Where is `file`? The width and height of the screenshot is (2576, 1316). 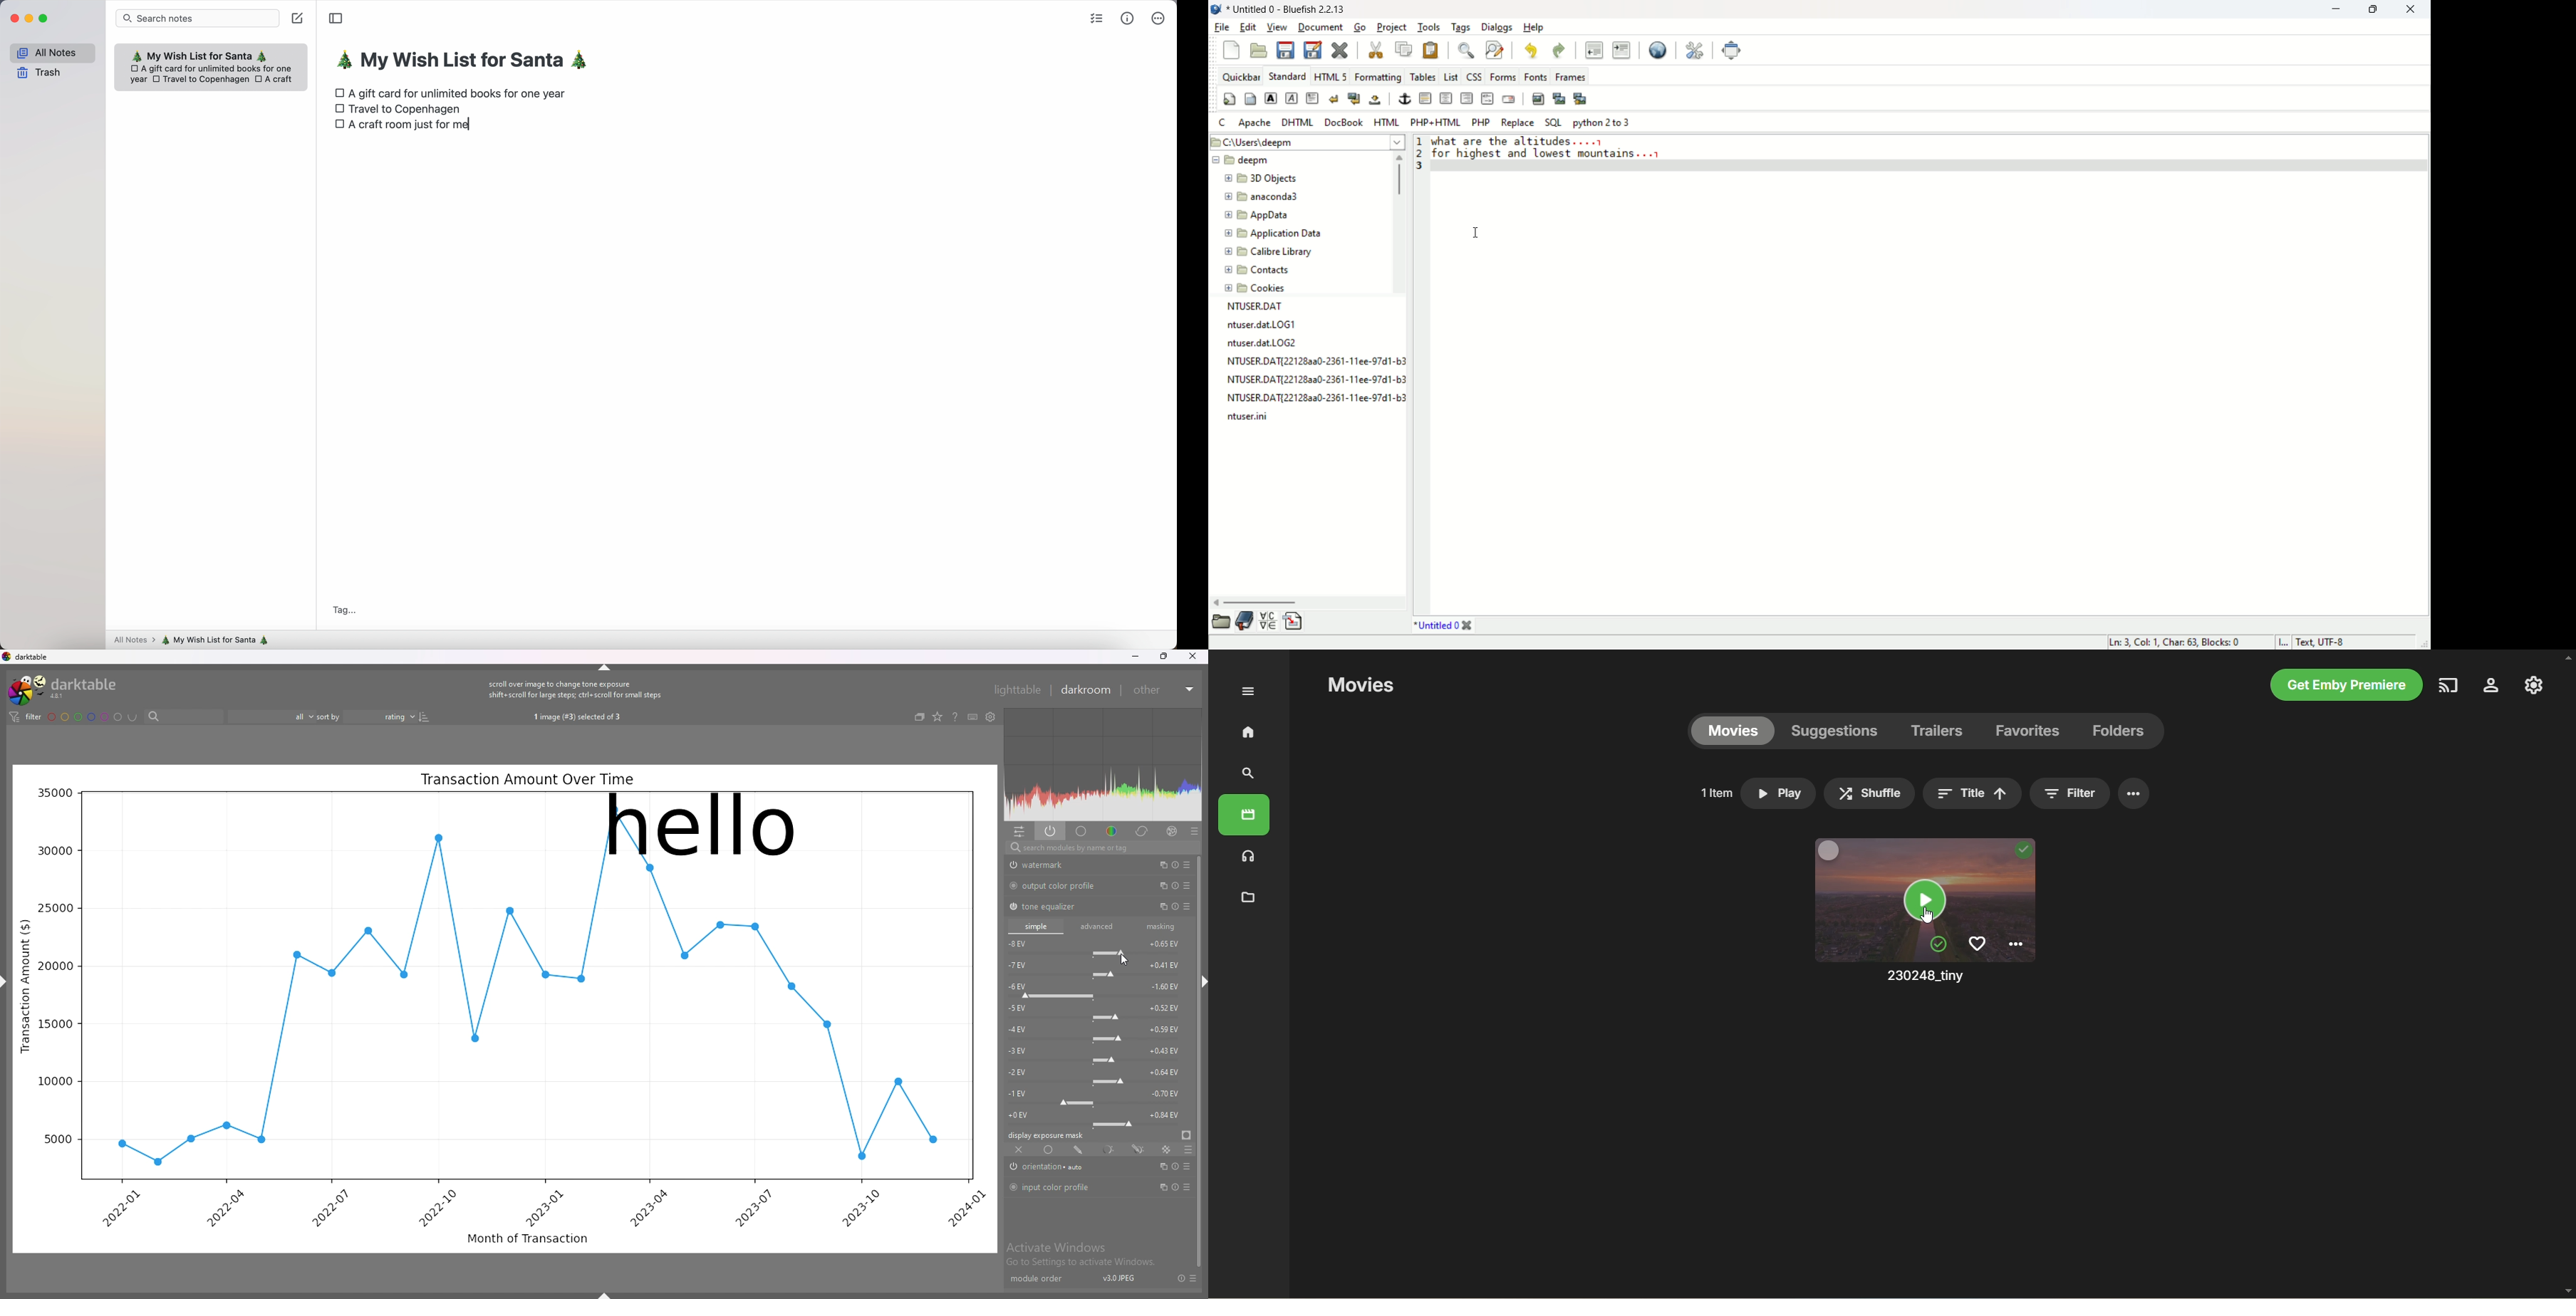
file is located at coordinates (1222, 27).